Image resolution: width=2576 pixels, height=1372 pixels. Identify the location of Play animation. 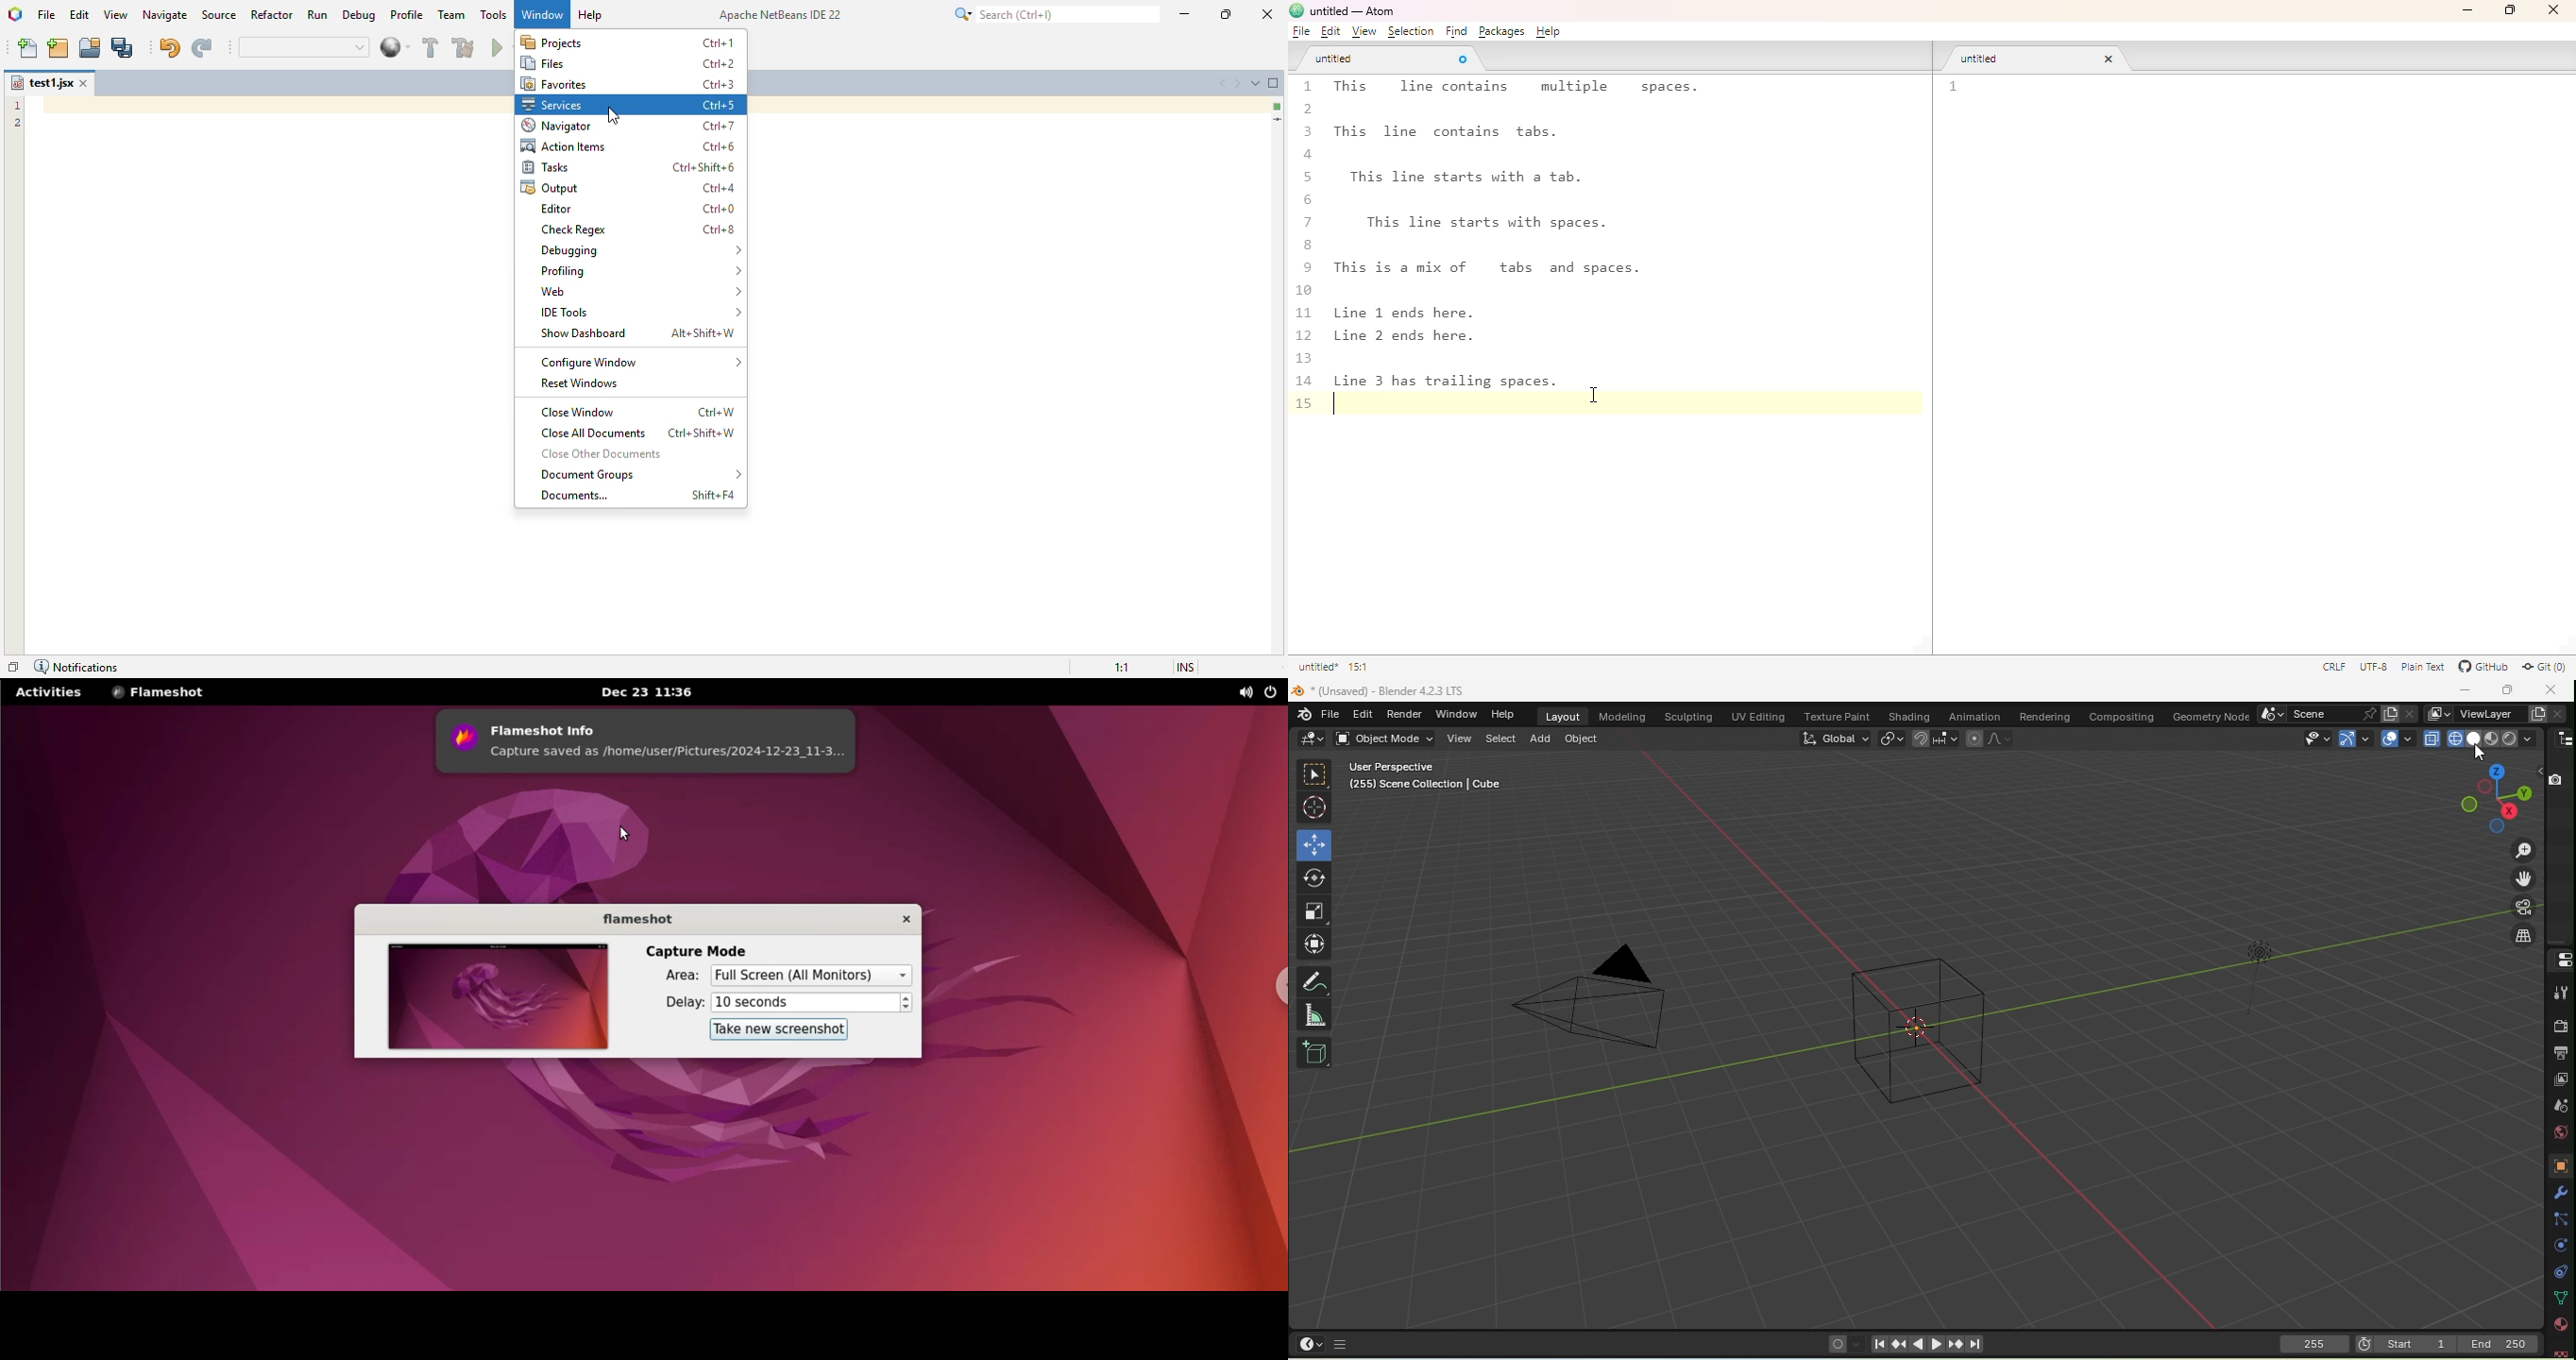
(1934, 1344).